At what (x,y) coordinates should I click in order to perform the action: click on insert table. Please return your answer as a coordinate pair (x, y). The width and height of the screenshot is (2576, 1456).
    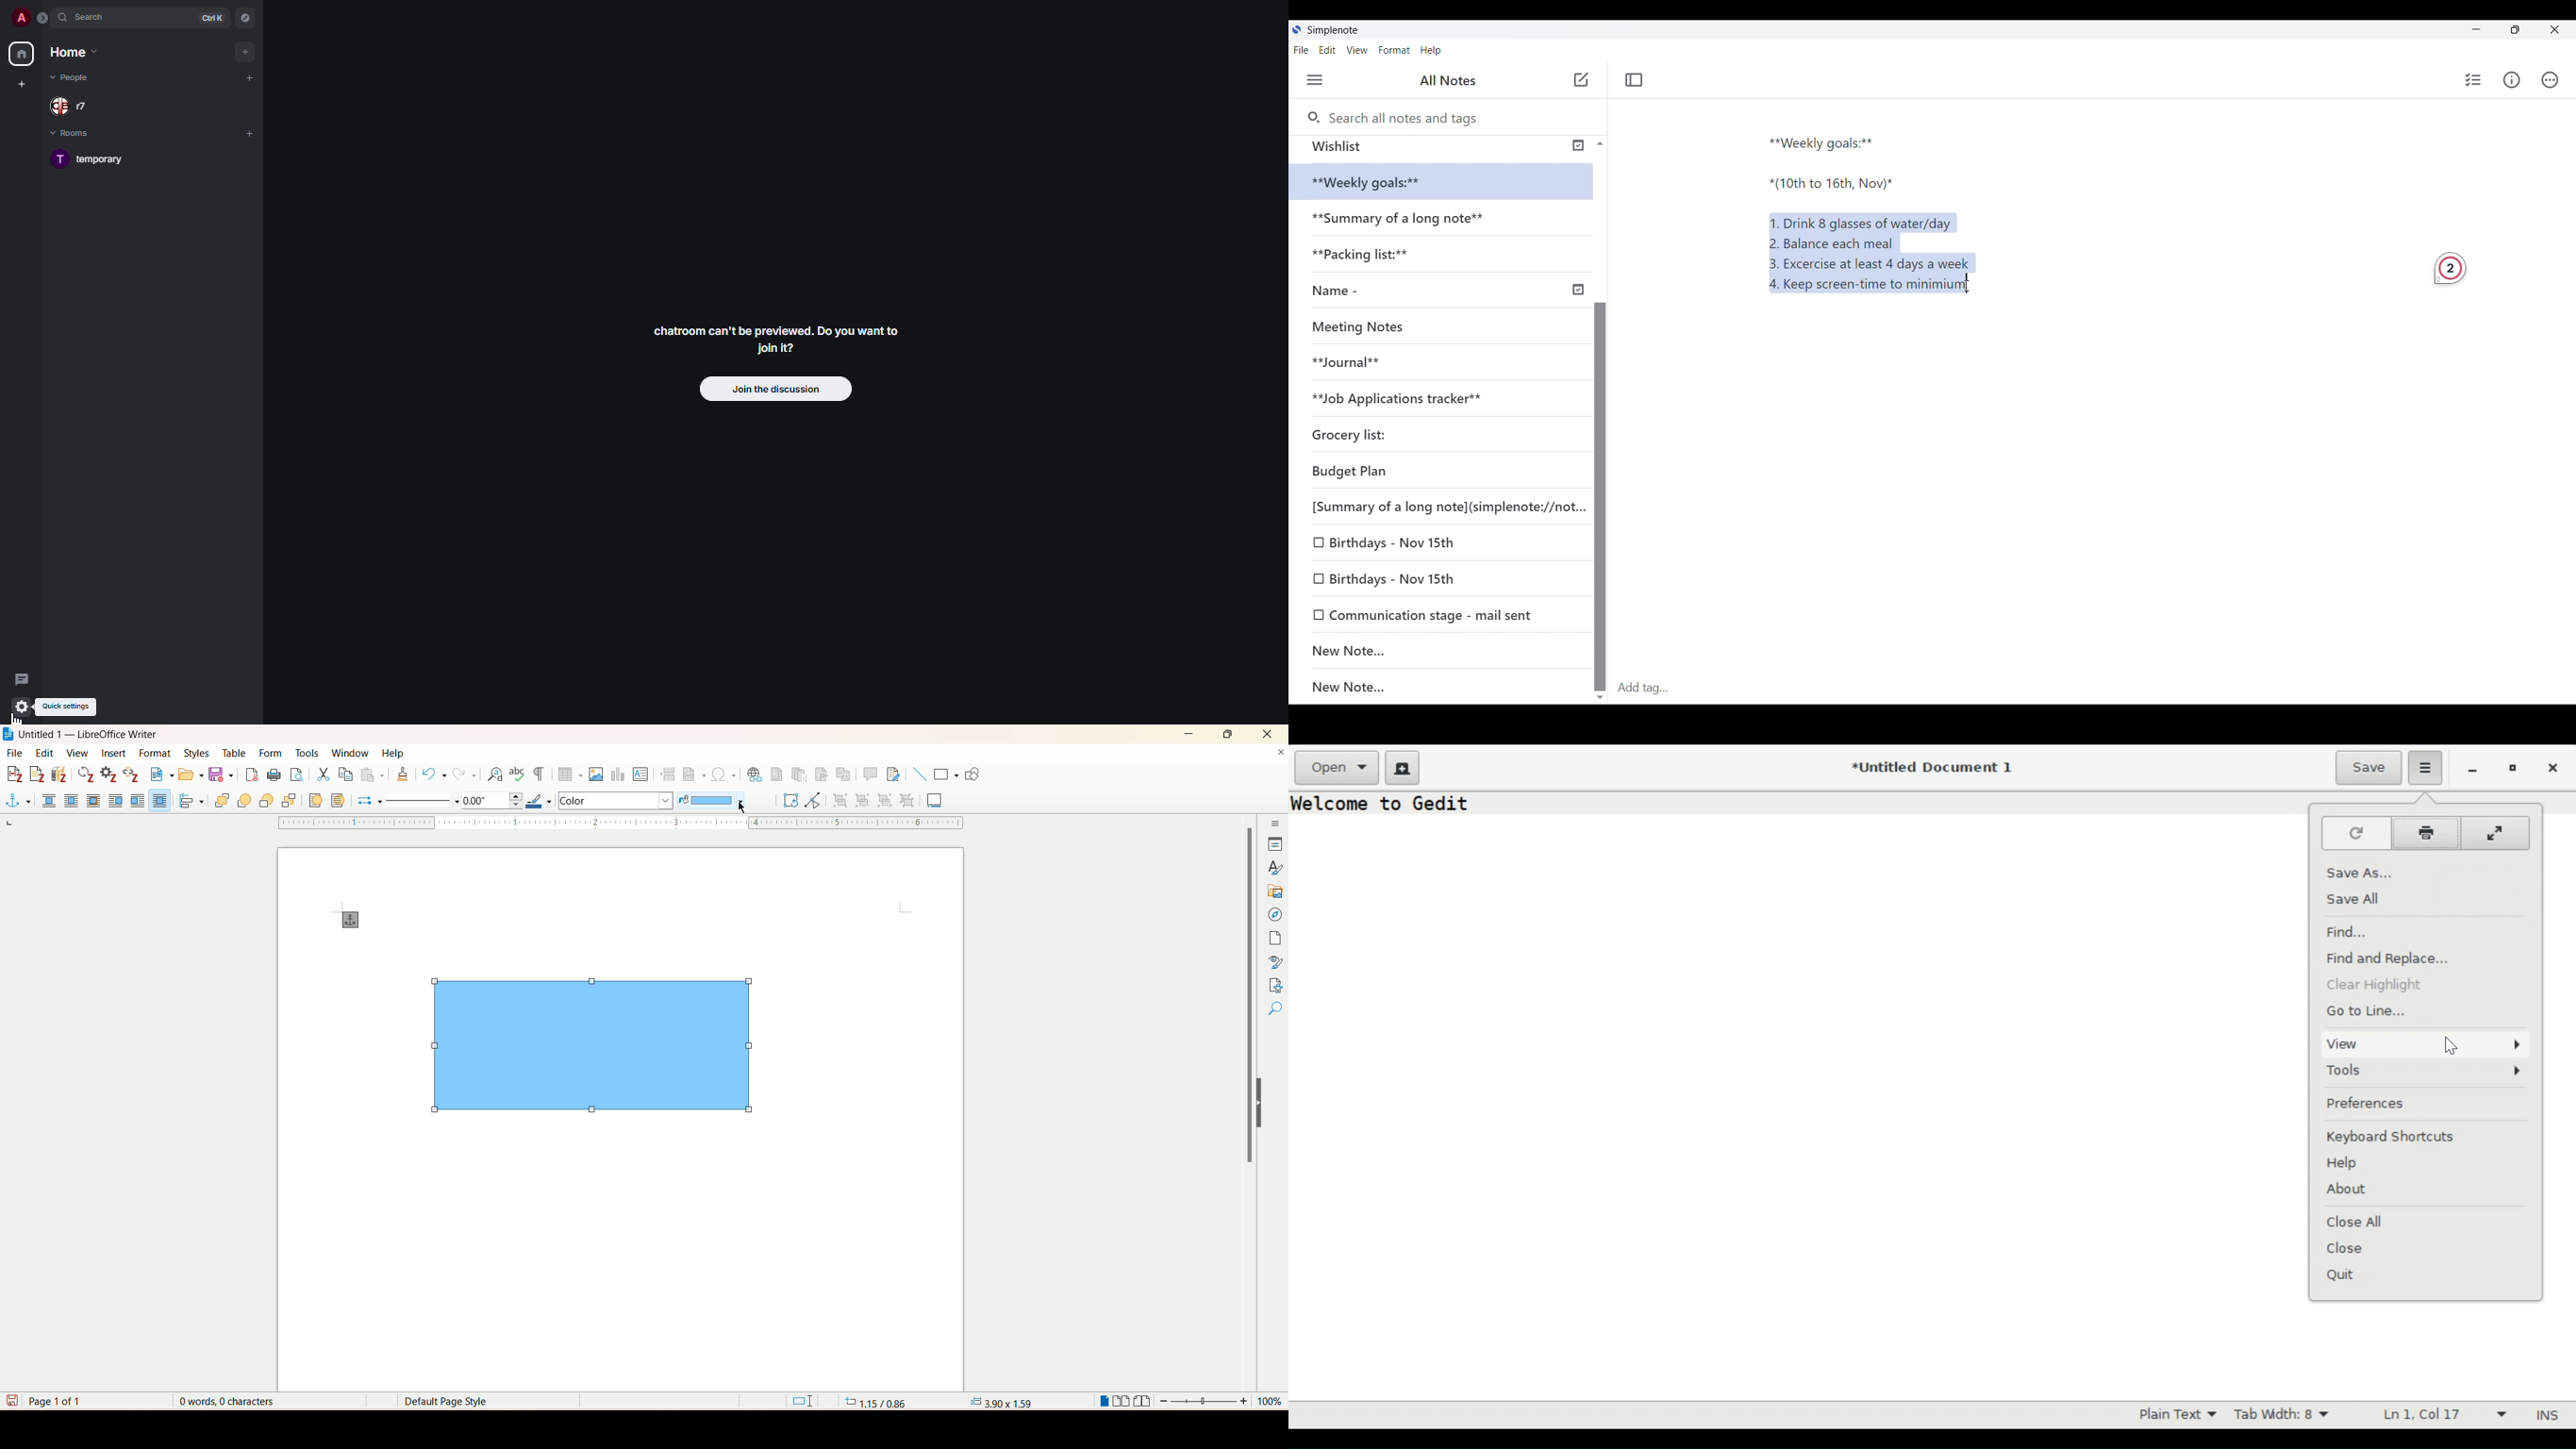
    Looking at the image, I should click on (571, 776).